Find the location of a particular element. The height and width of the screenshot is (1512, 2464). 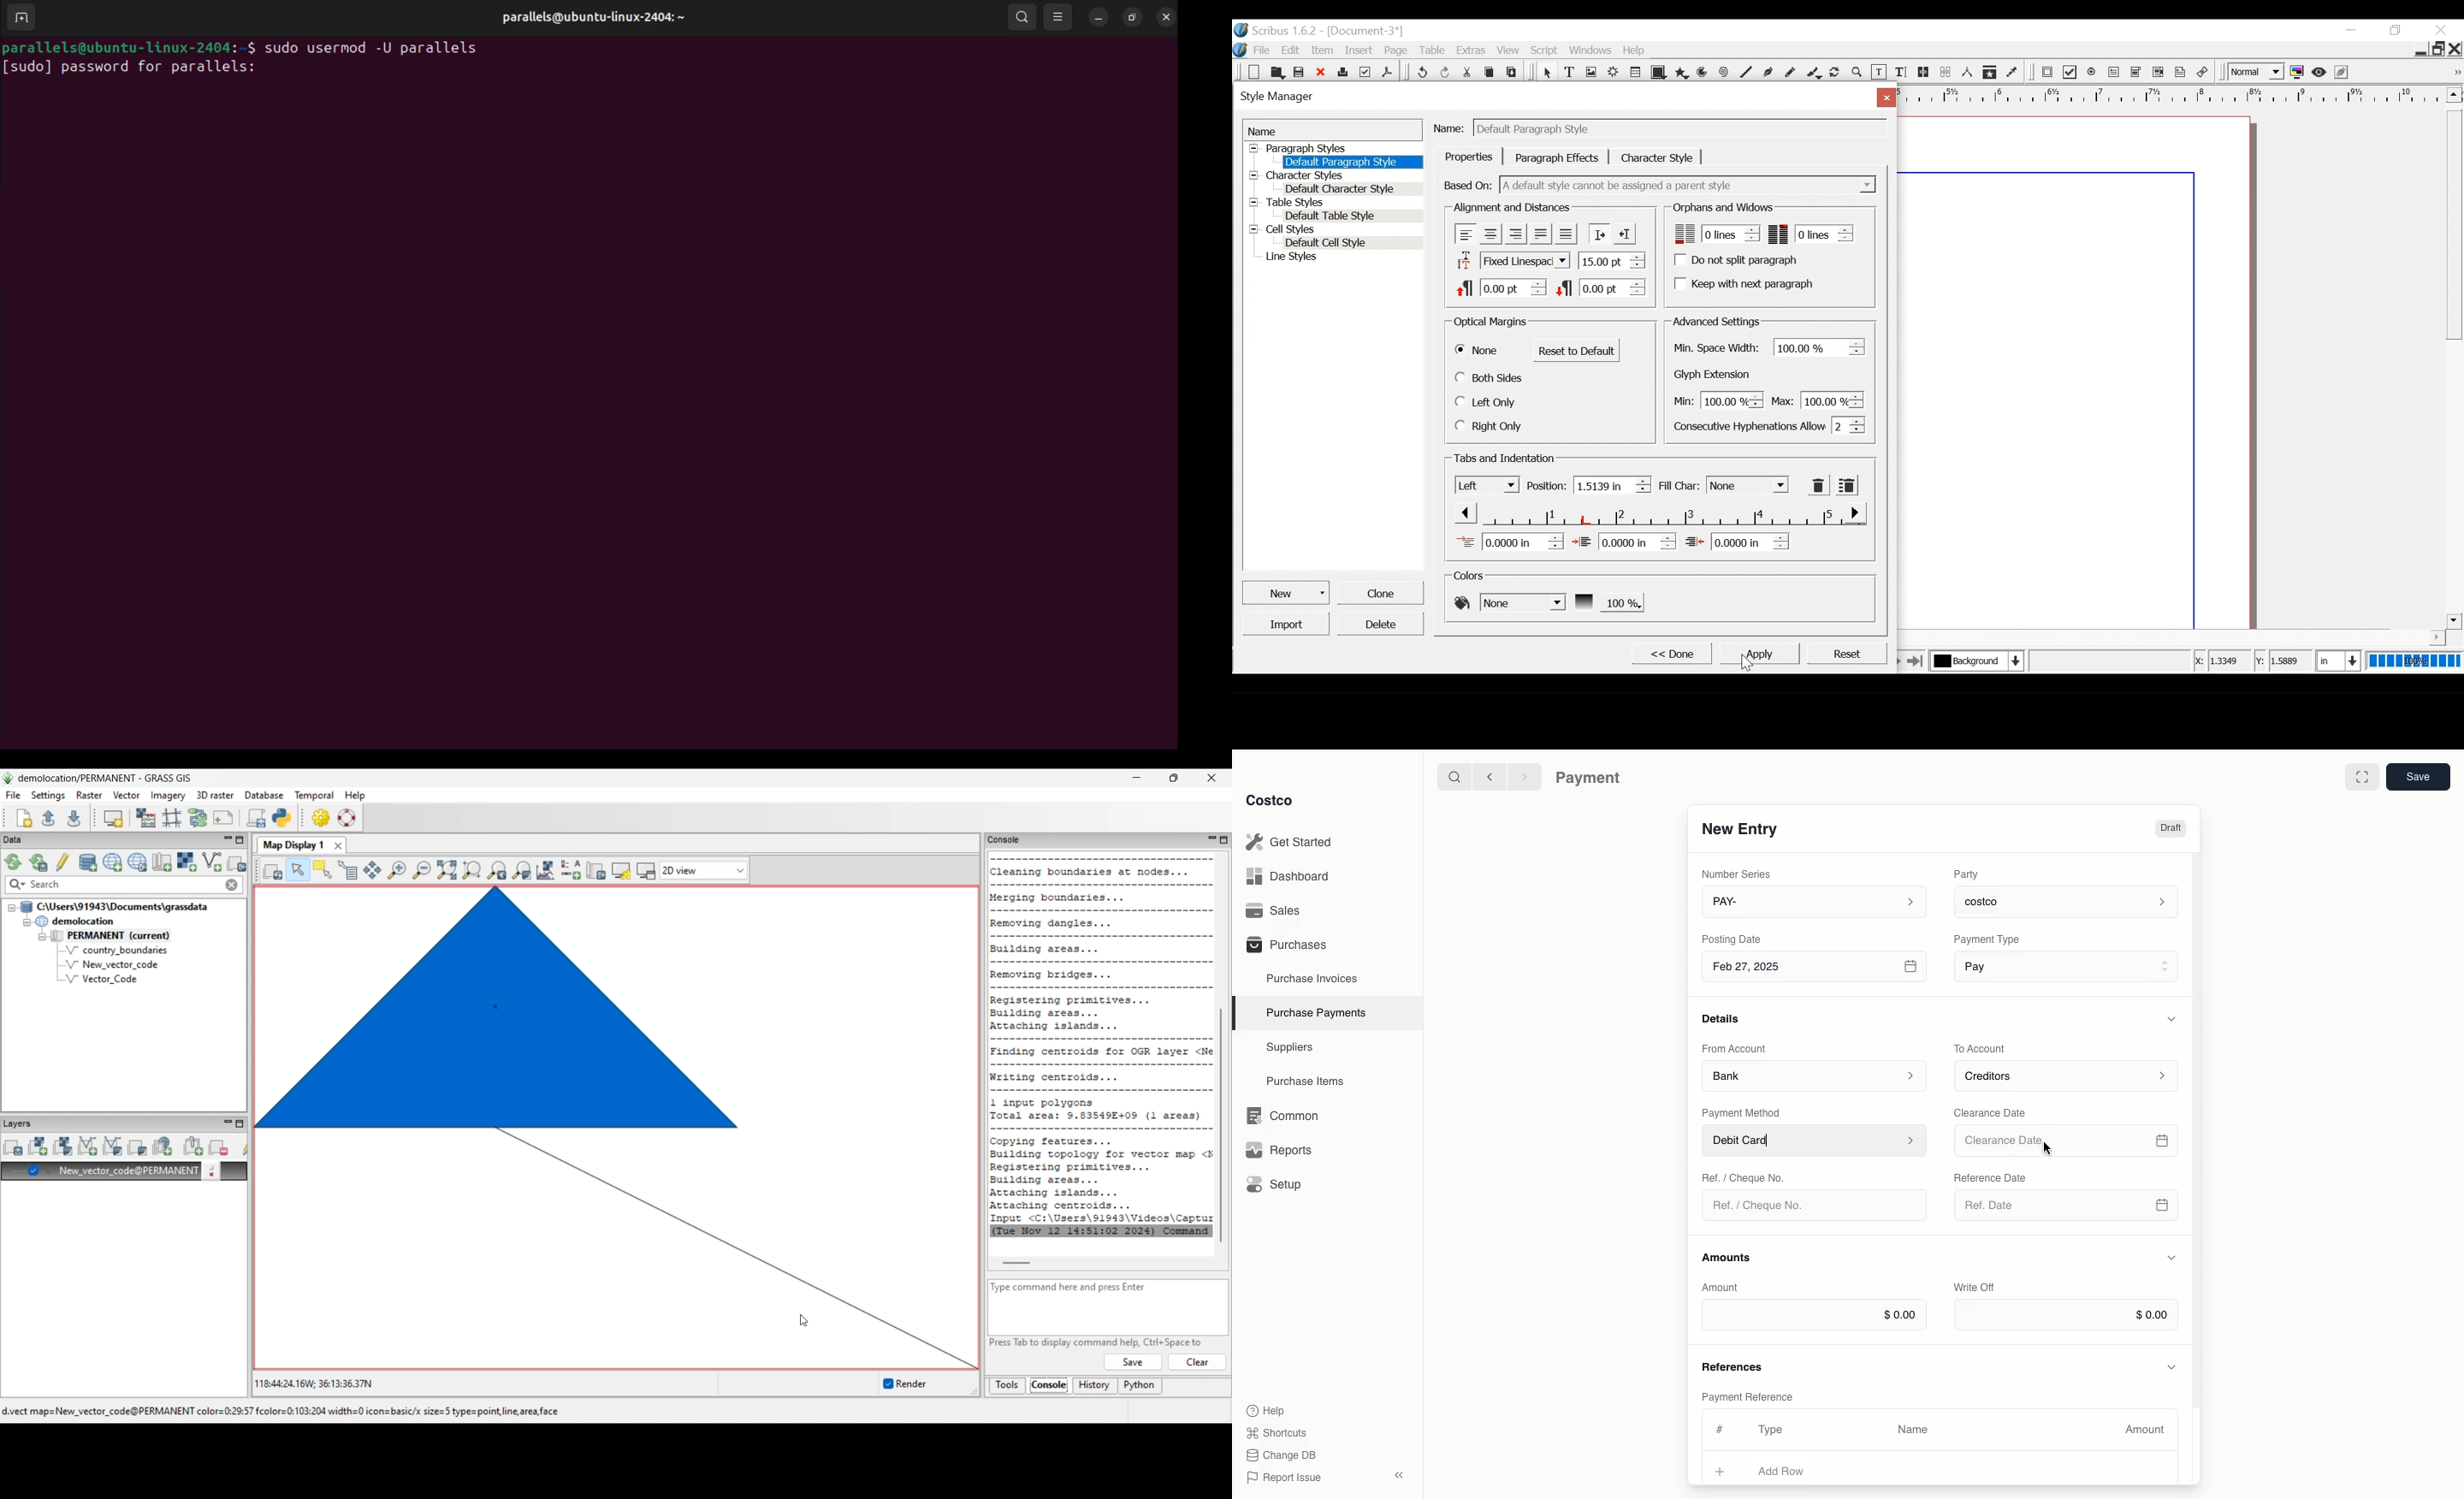

Posting Date is located at coordinates (1733, 938).